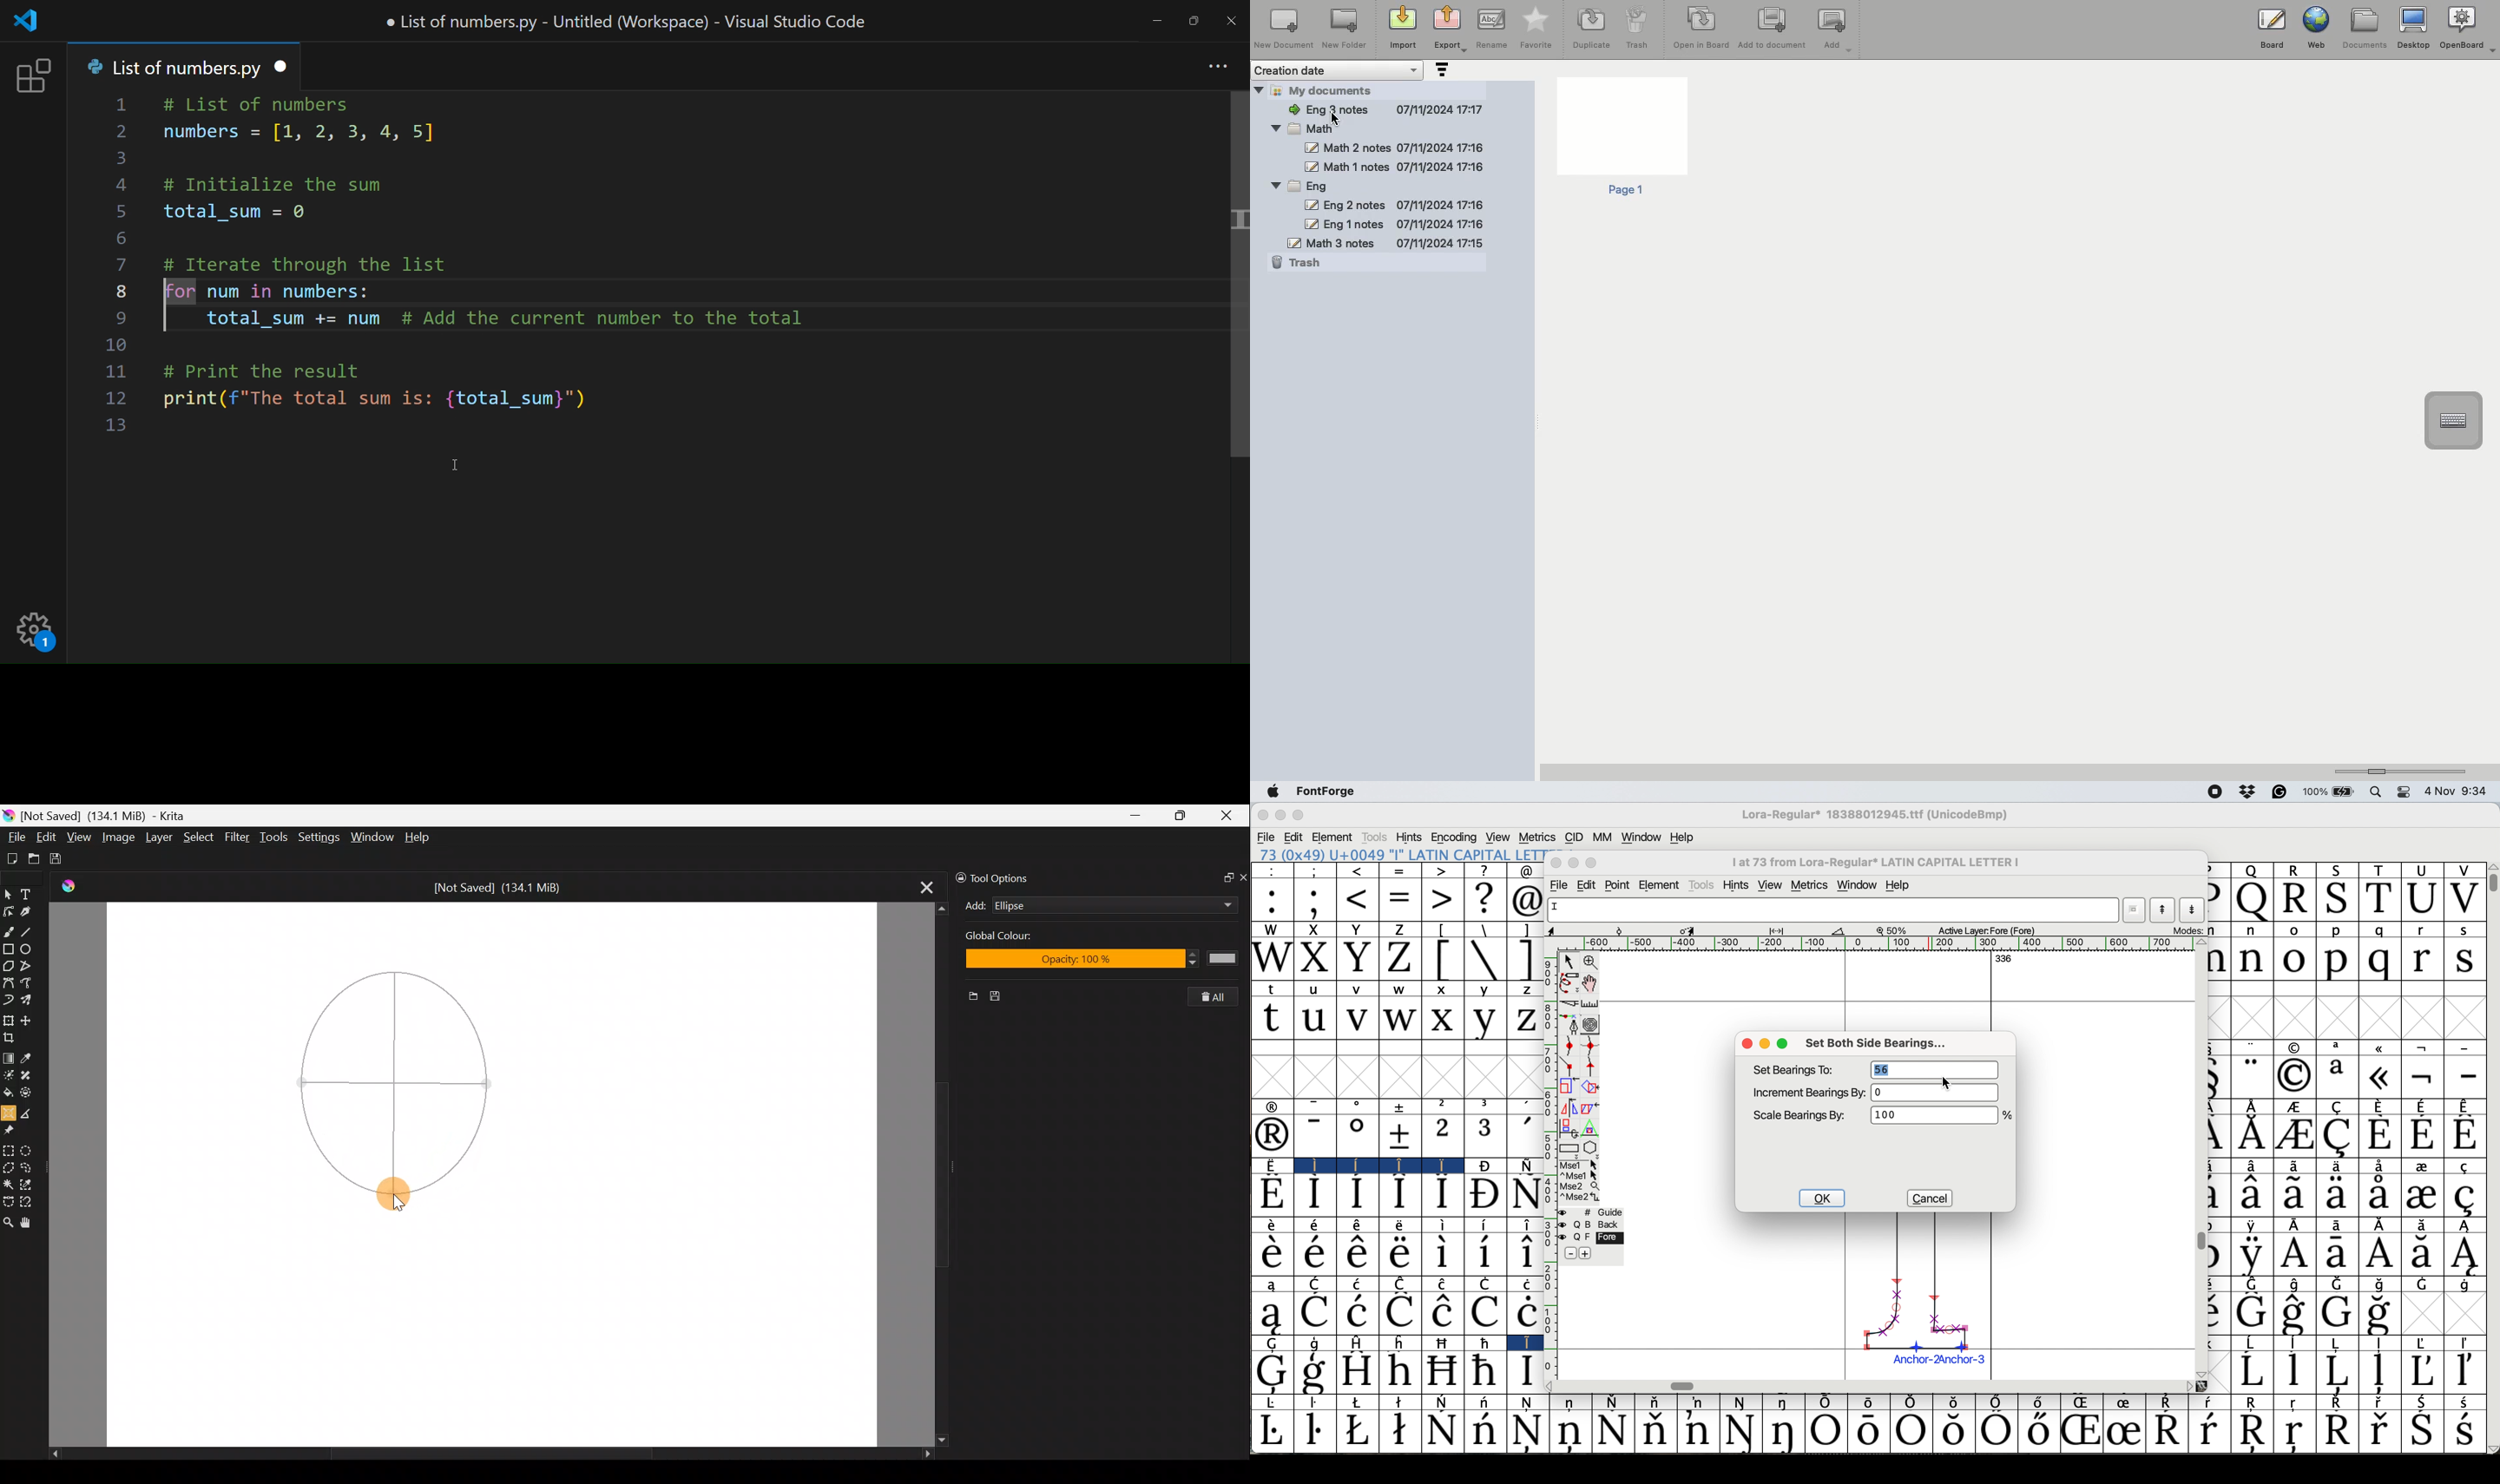 This screenshot has height=1484, width=2520. Describe the element at coordinates (1314, 1283) in the screenshot. I see `C` at that location.